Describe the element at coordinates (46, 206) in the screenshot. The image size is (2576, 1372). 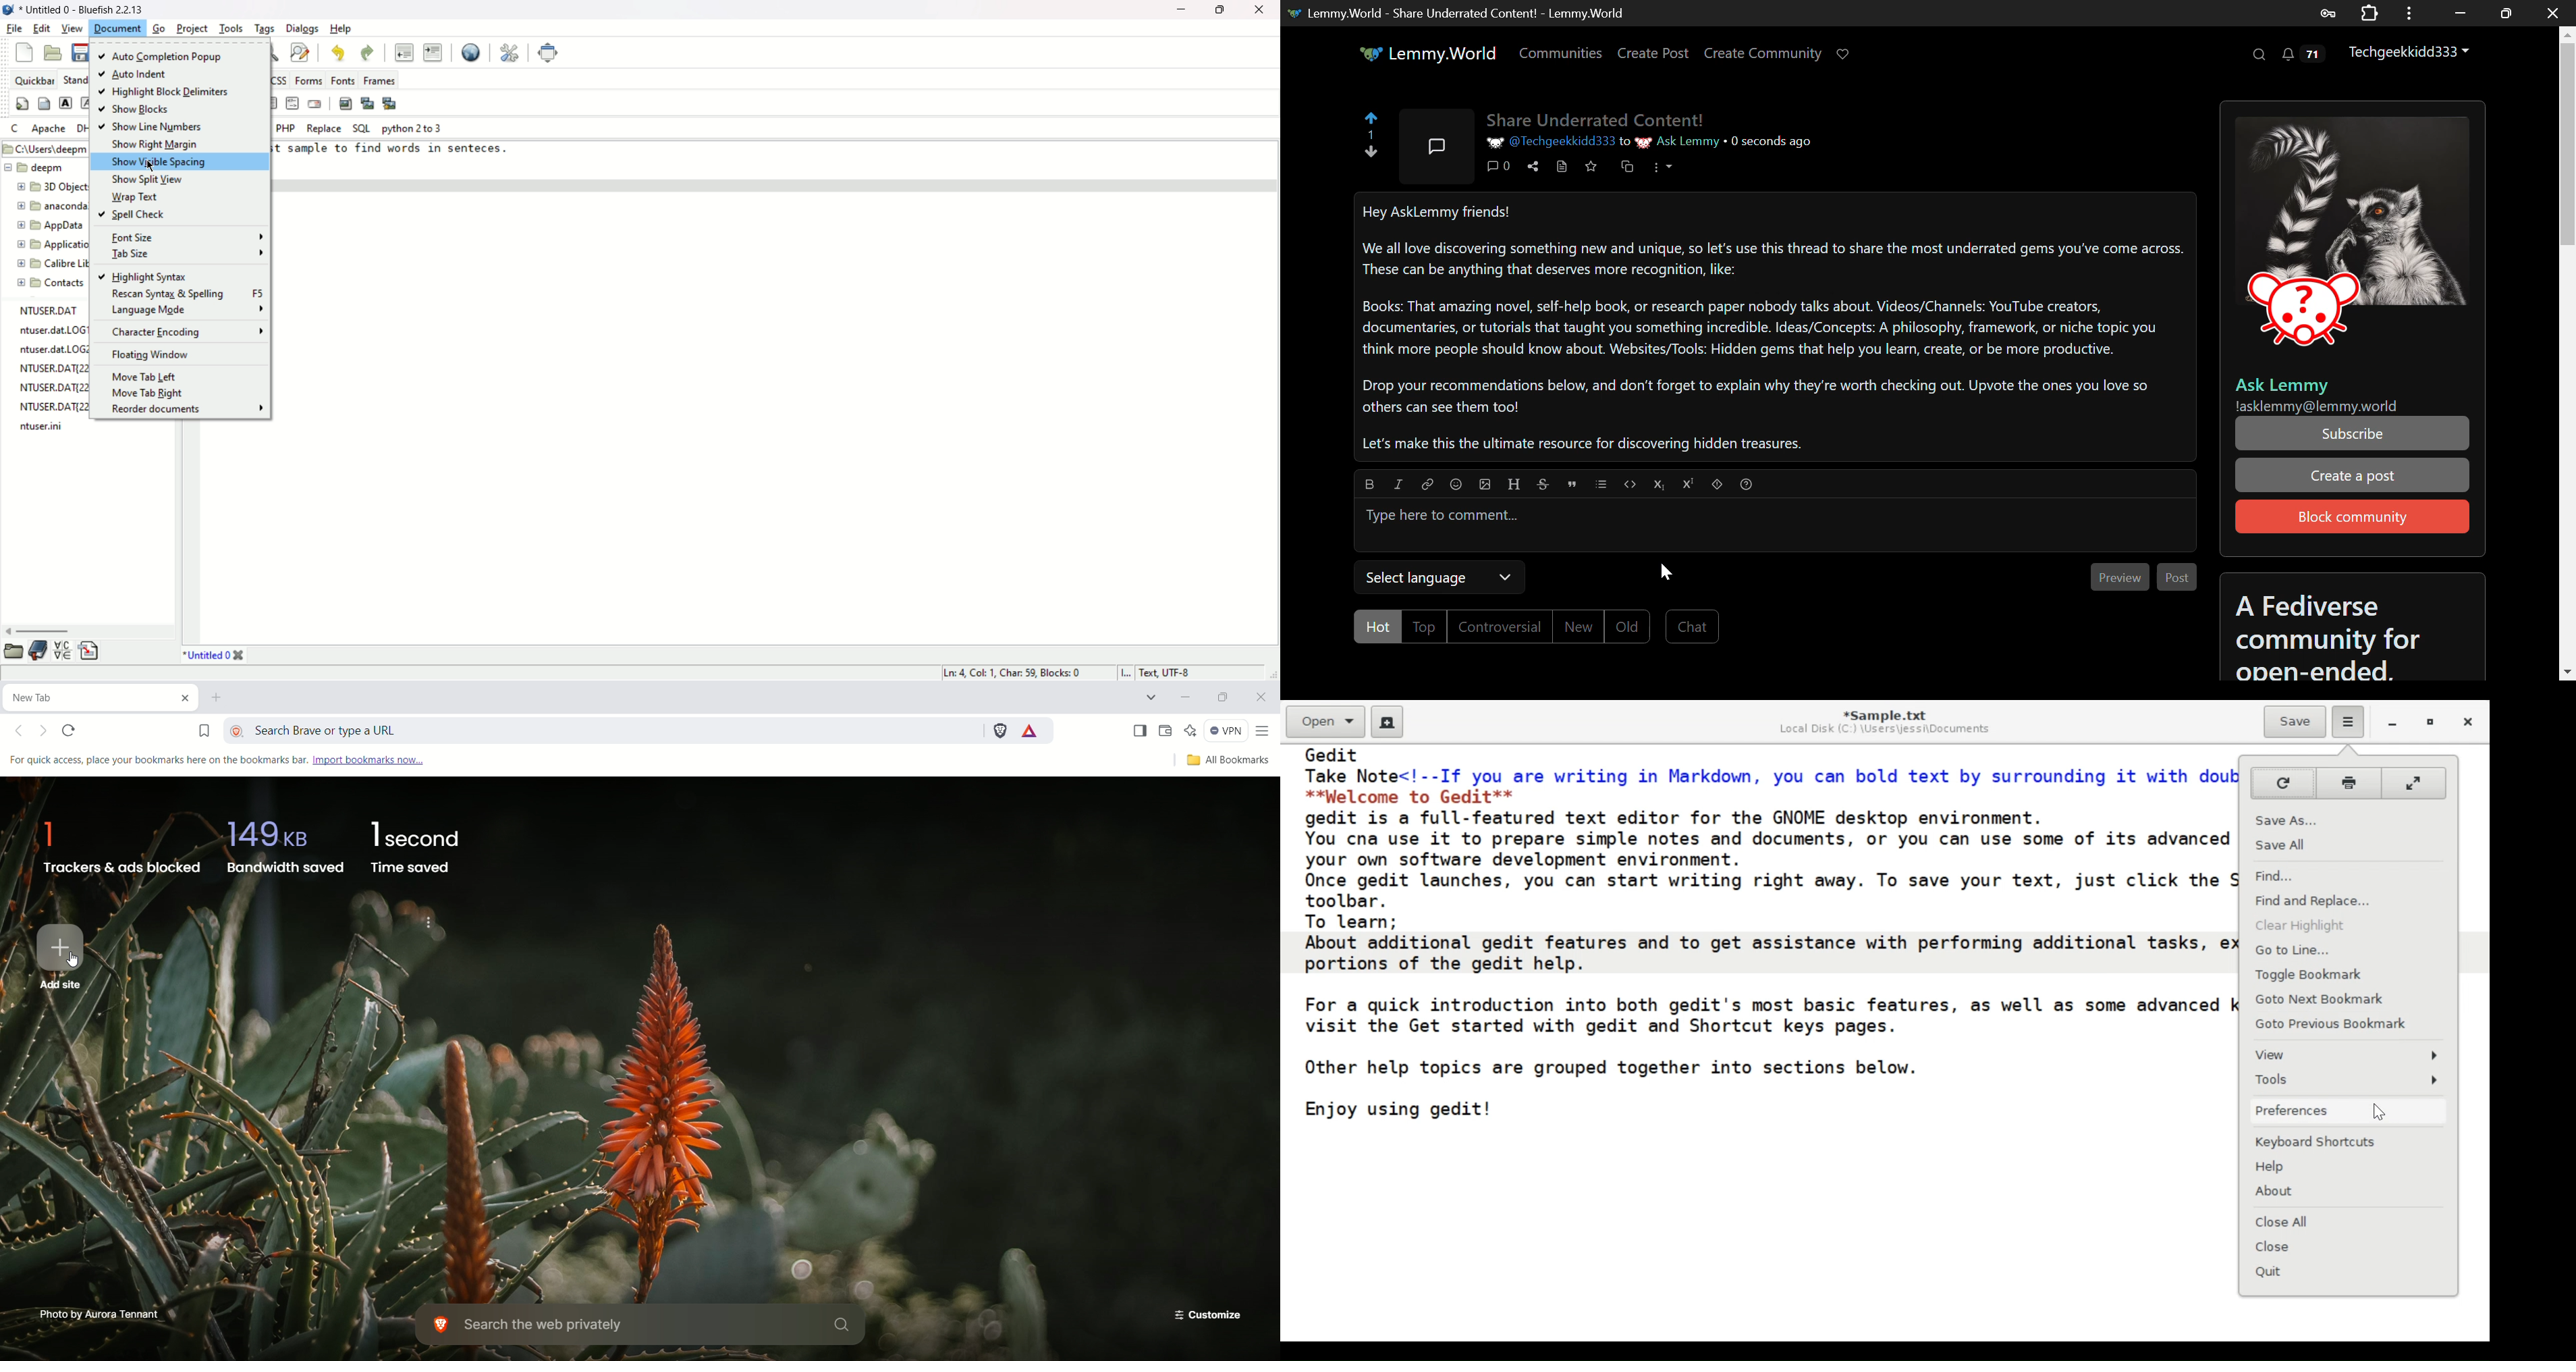
I see `anaconda3` at that location.